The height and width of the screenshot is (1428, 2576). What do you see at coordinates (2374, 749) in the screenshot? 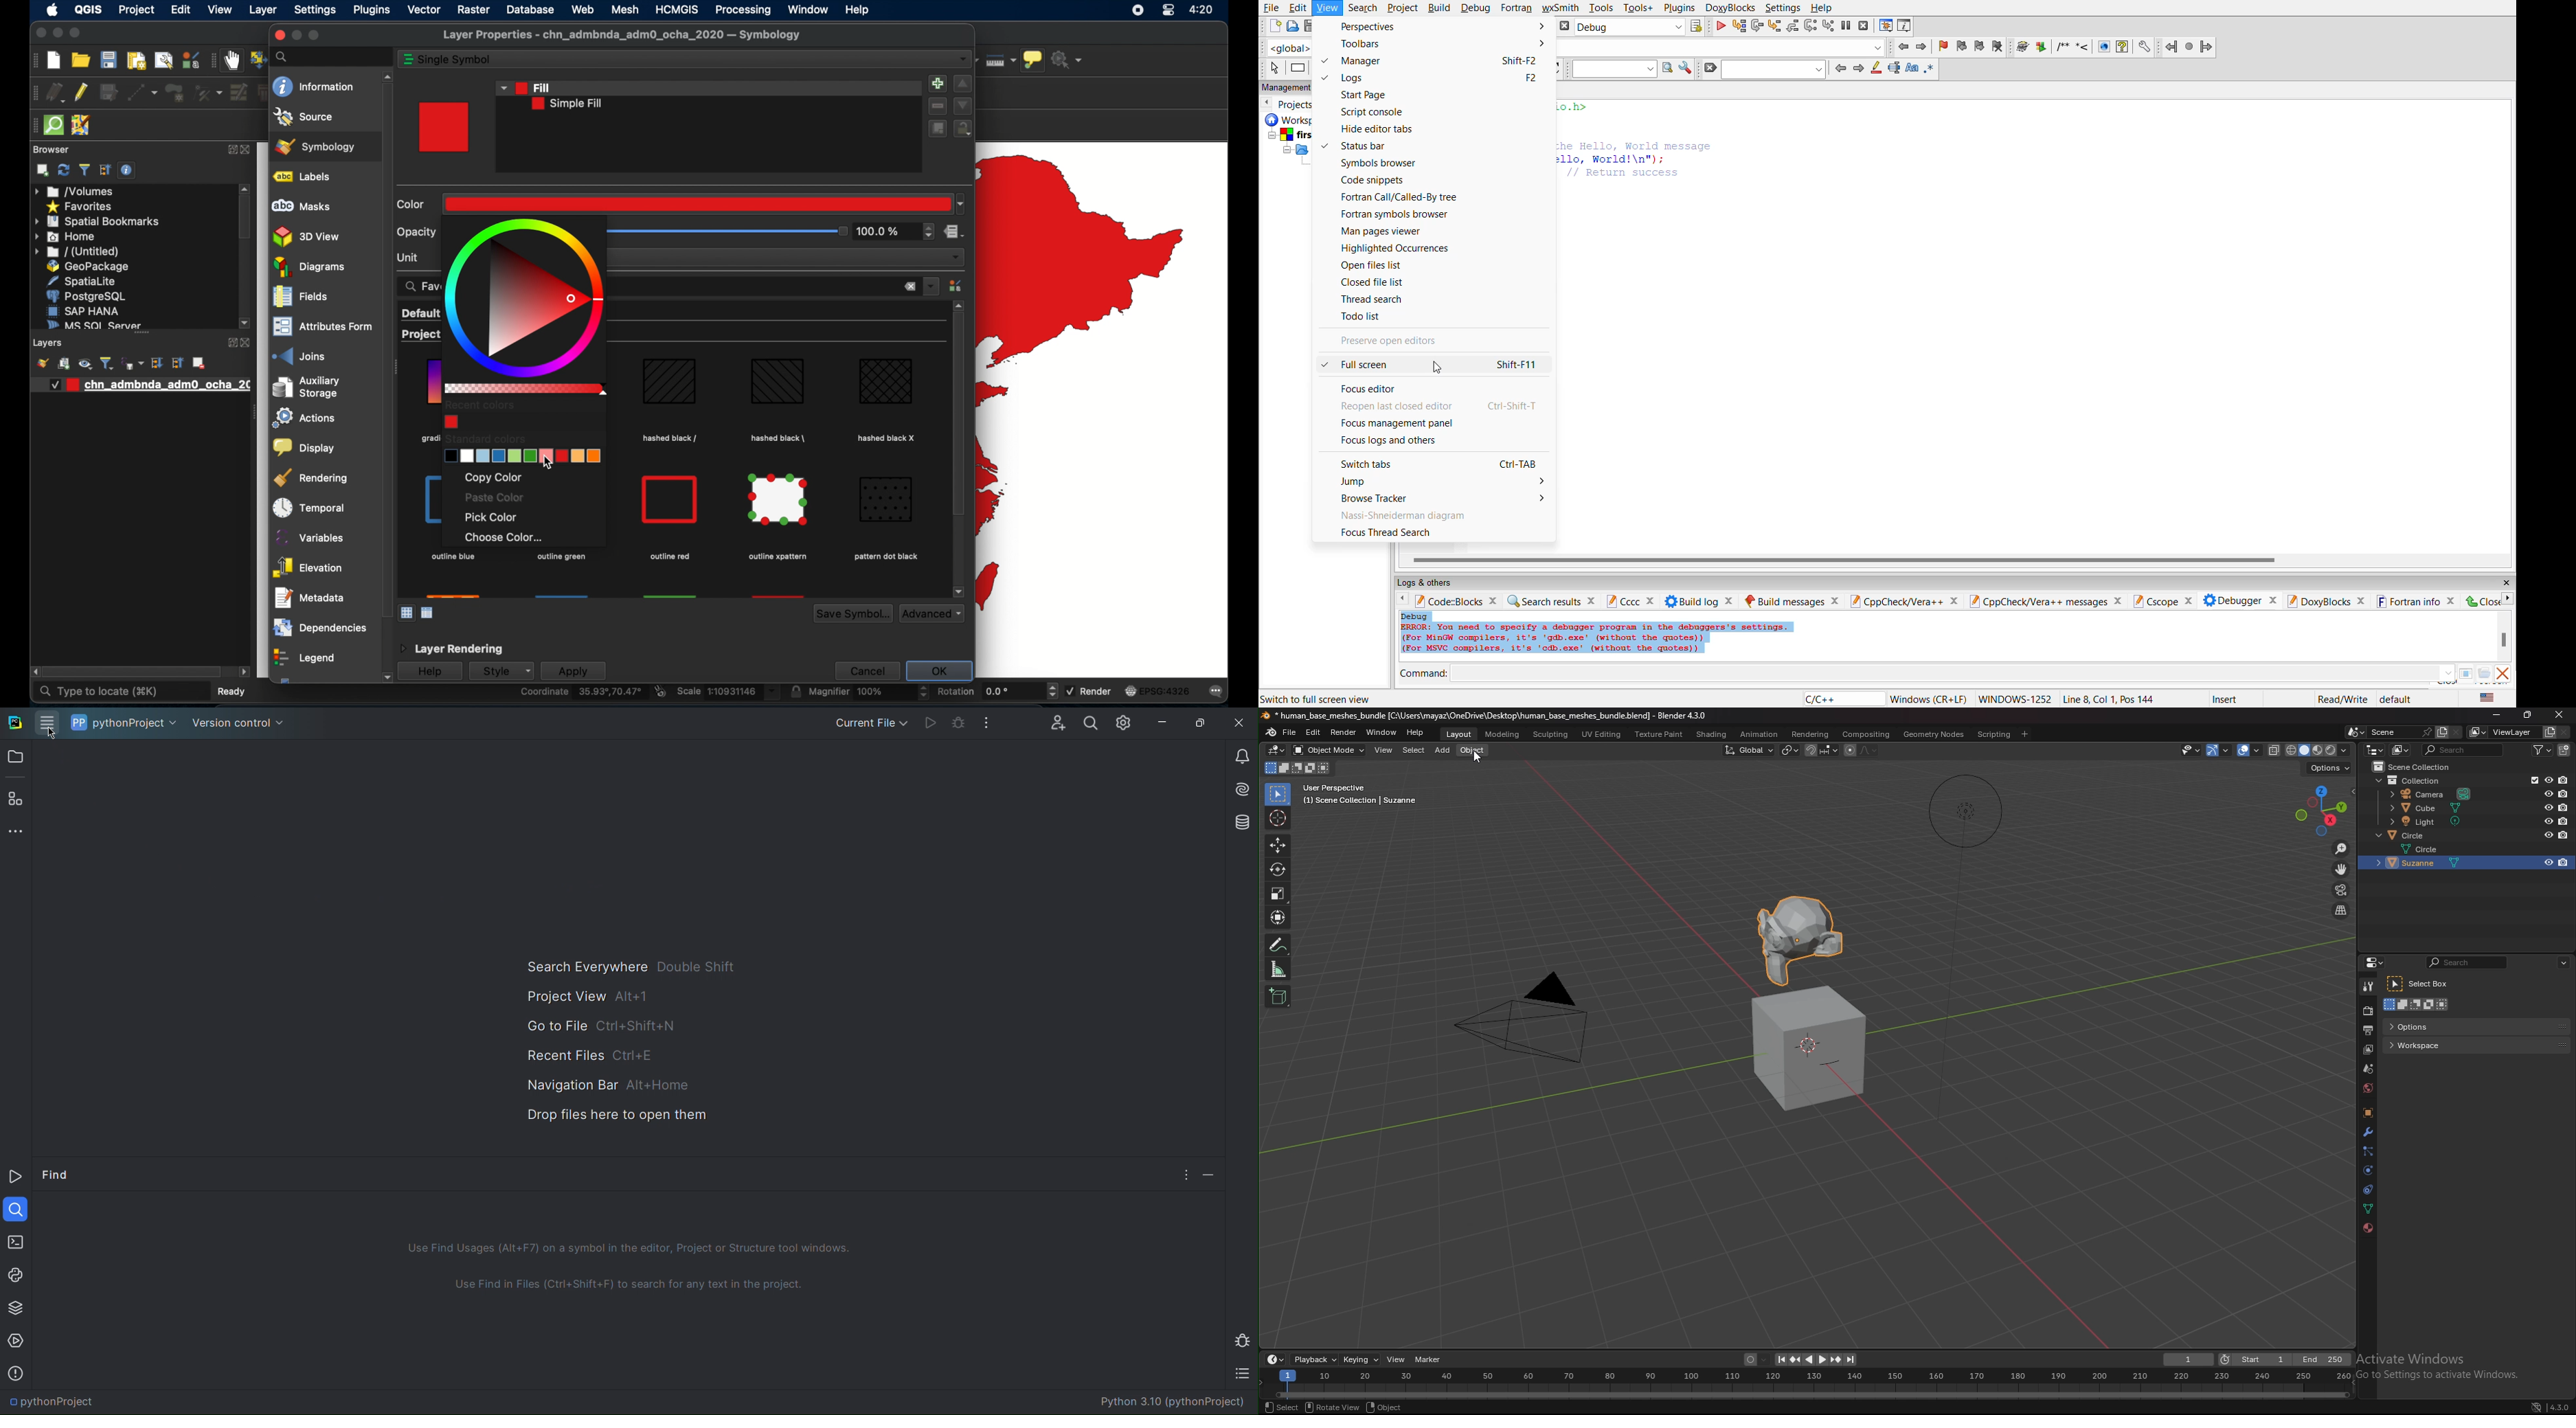
I see `editor type` at bounding box center [2374, 749].